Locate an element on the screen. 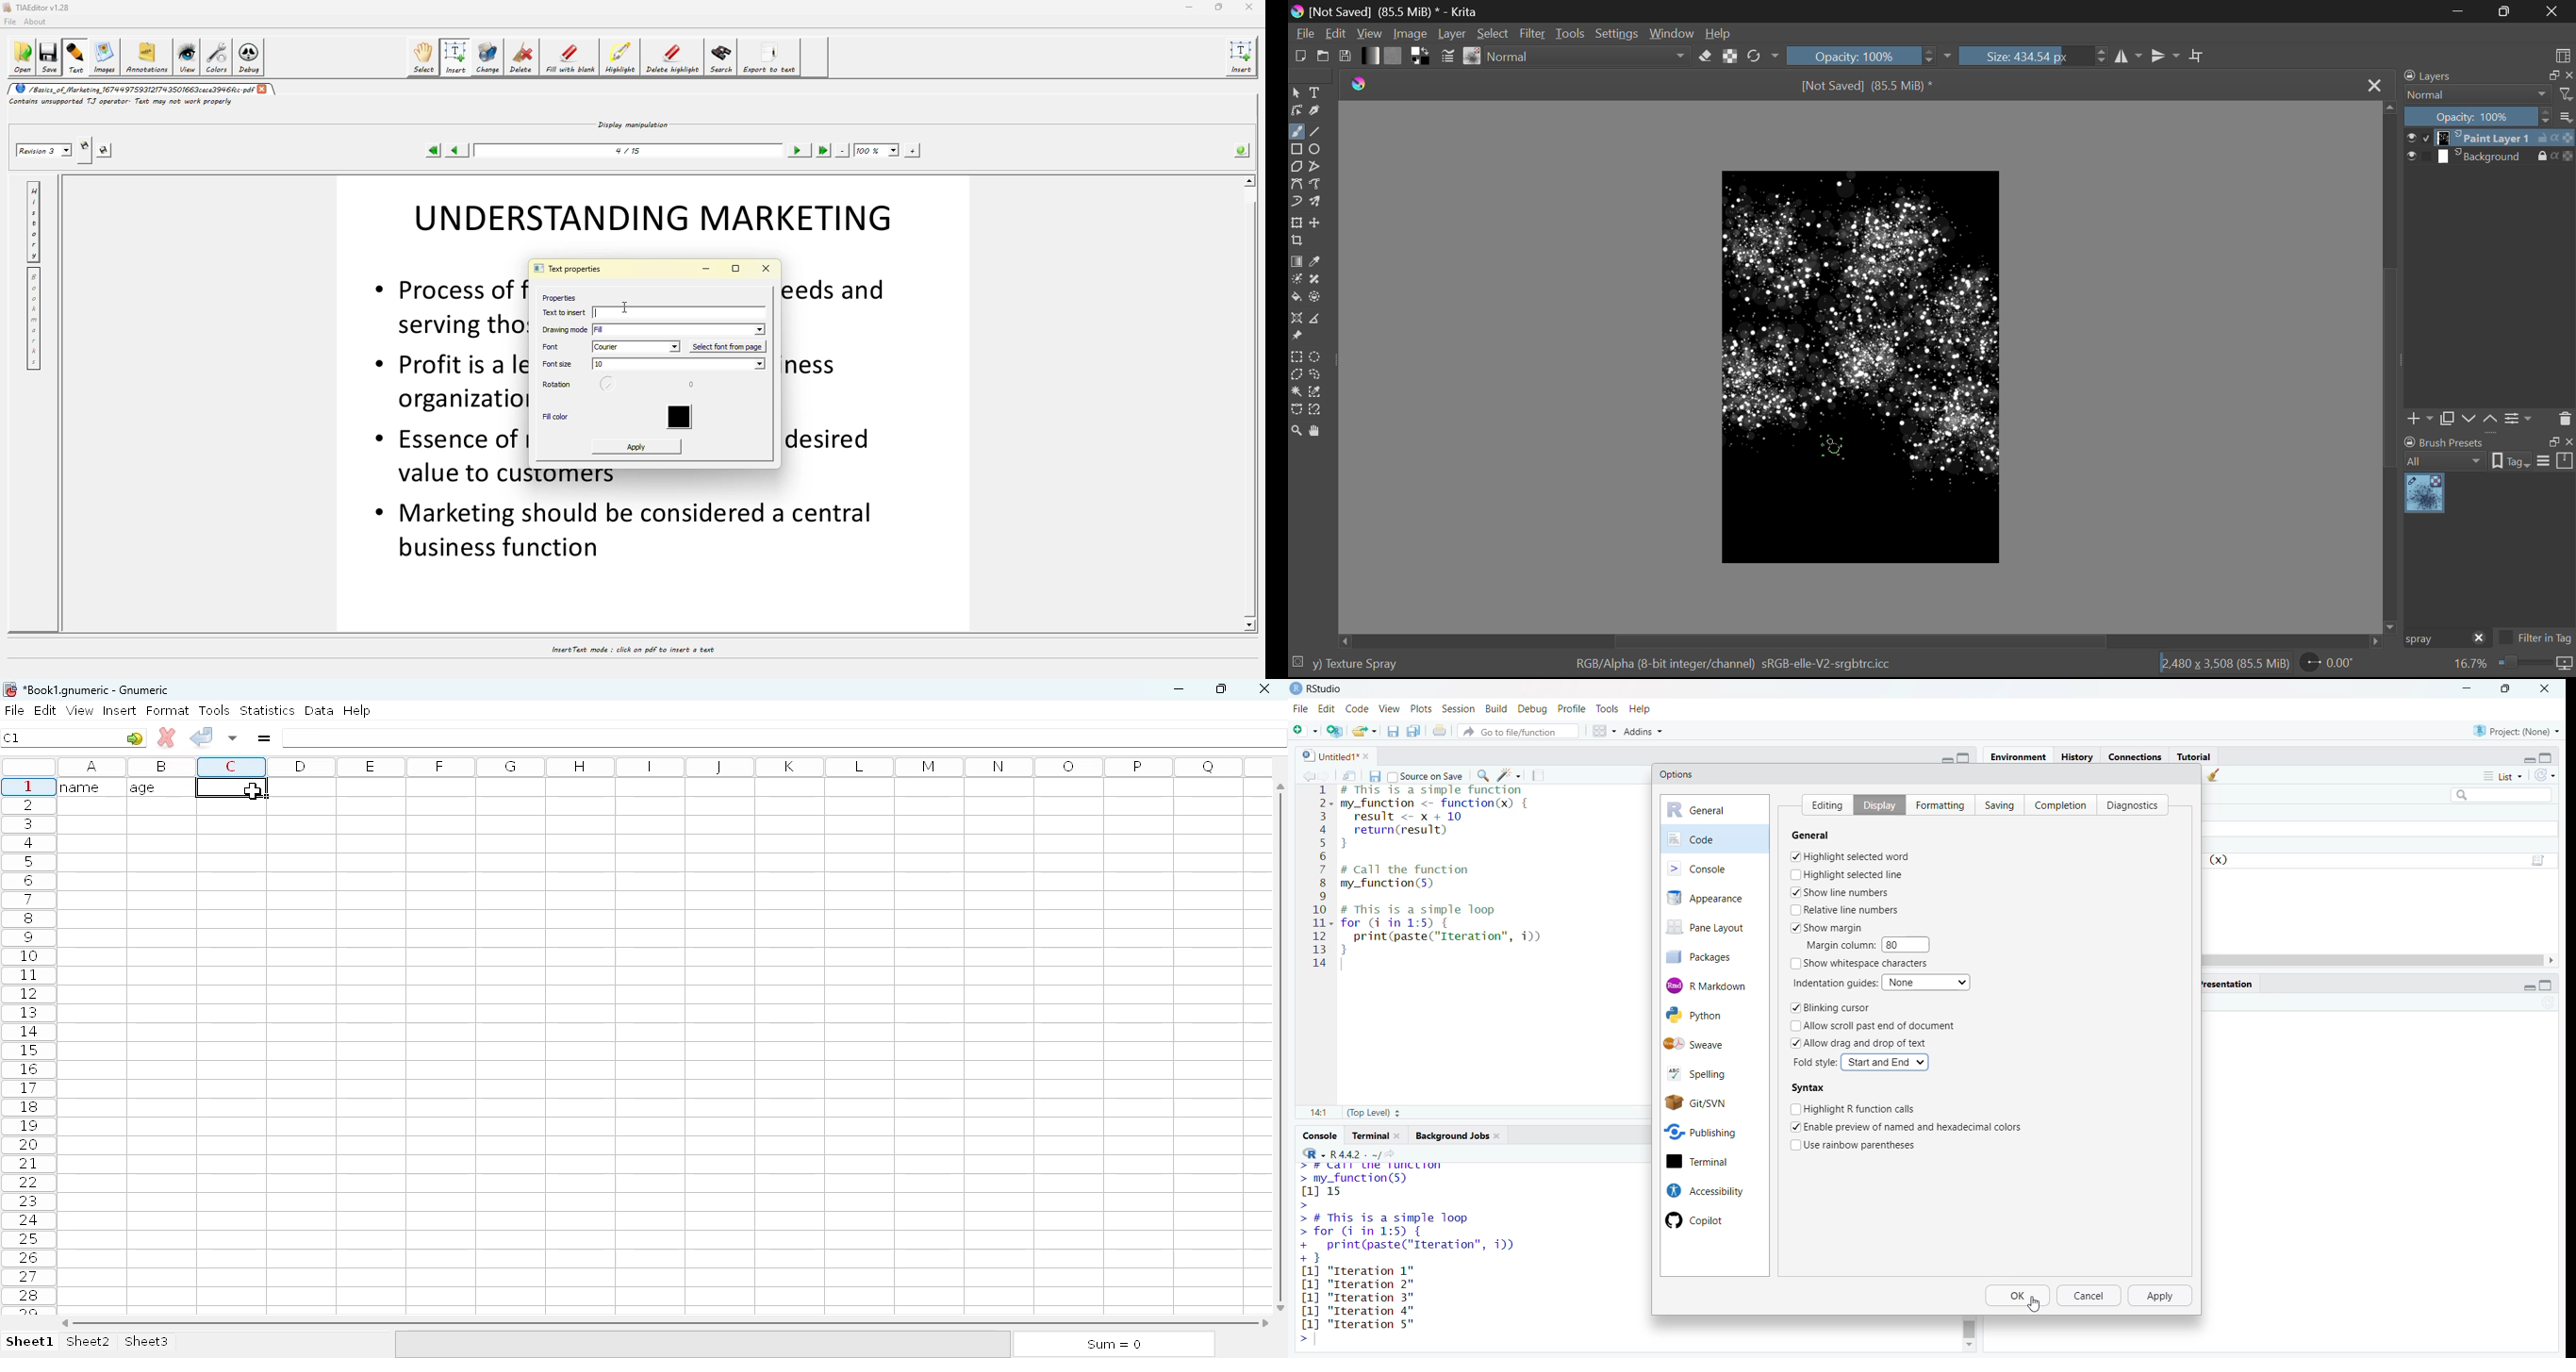 Image resolution: width=2576 pixels, height=1372 pixels. Crop Layer is located at coordinates (1299, 242).